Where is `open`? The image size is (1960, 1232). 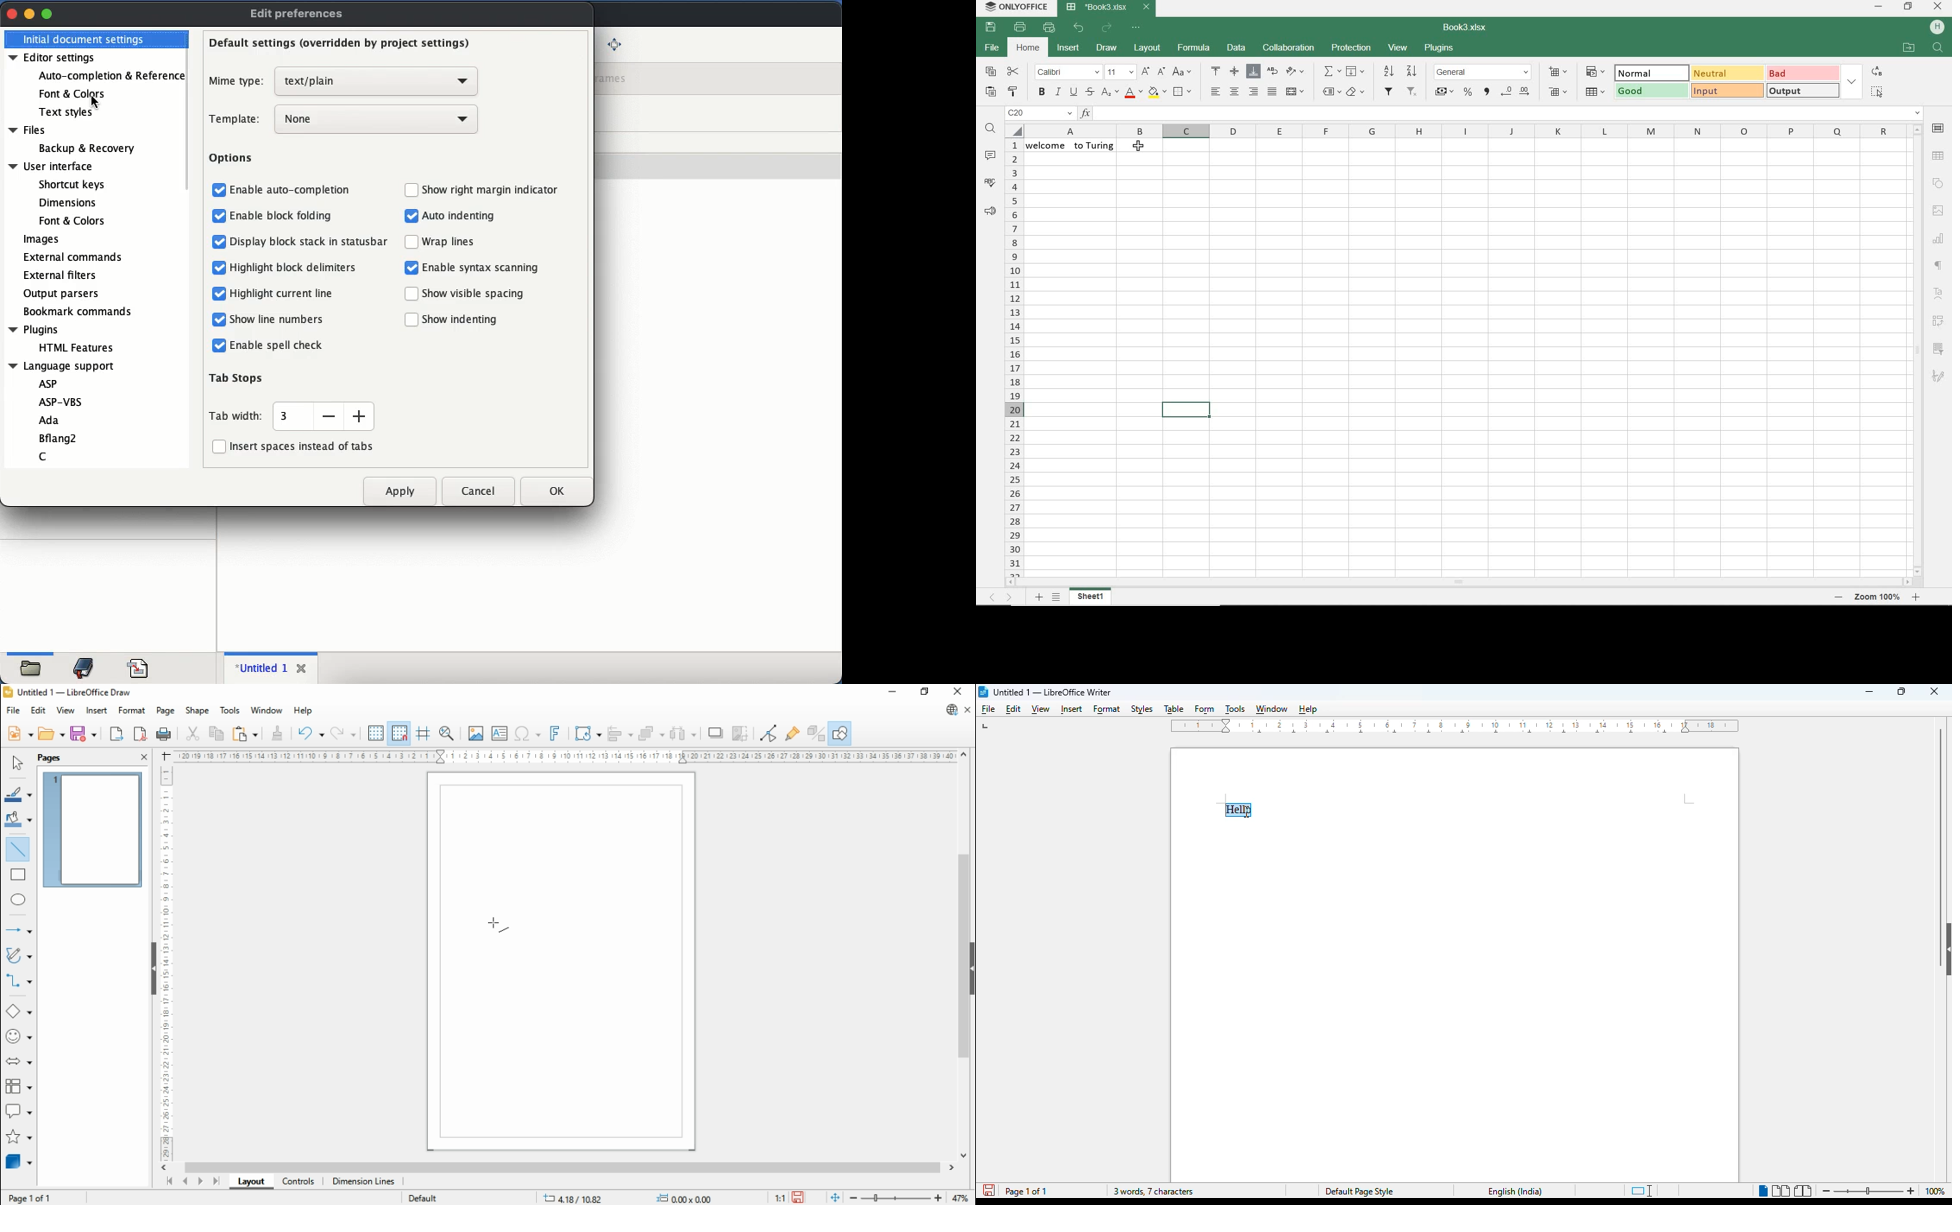
open is located at coordinates (53, 734).